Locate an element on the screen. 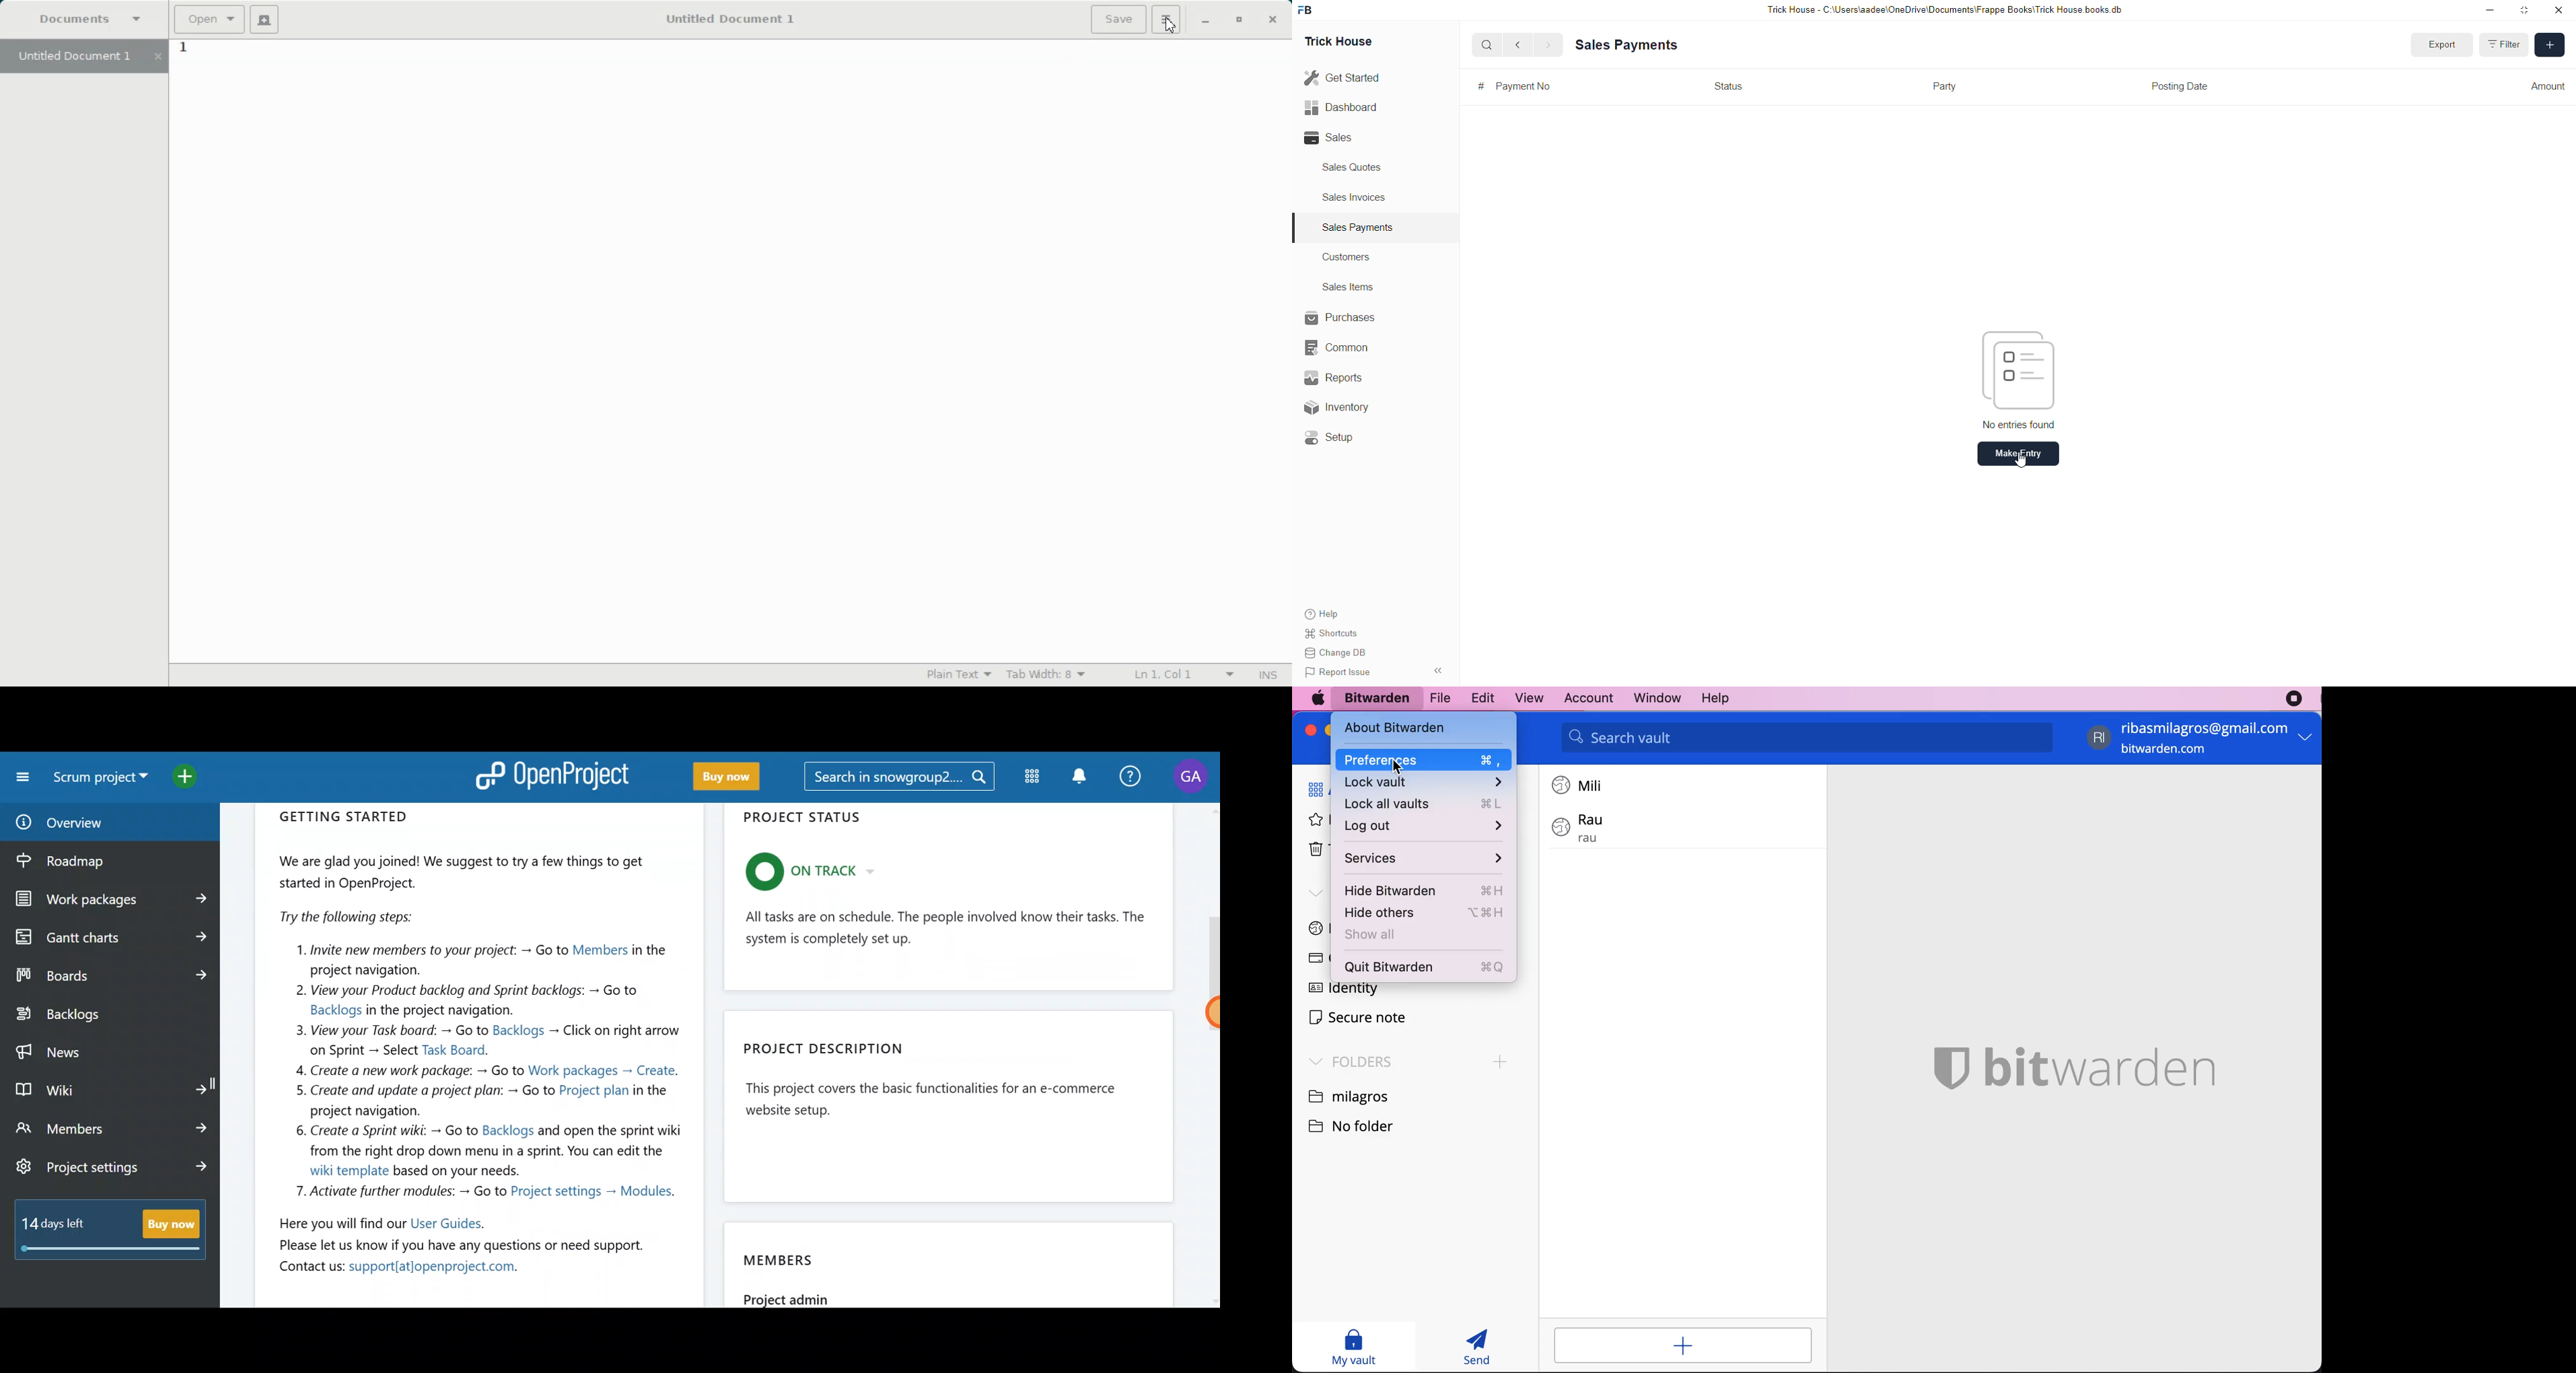 The image size is (2576, 1400). Posting Date is located at coordinates (2181, 88).